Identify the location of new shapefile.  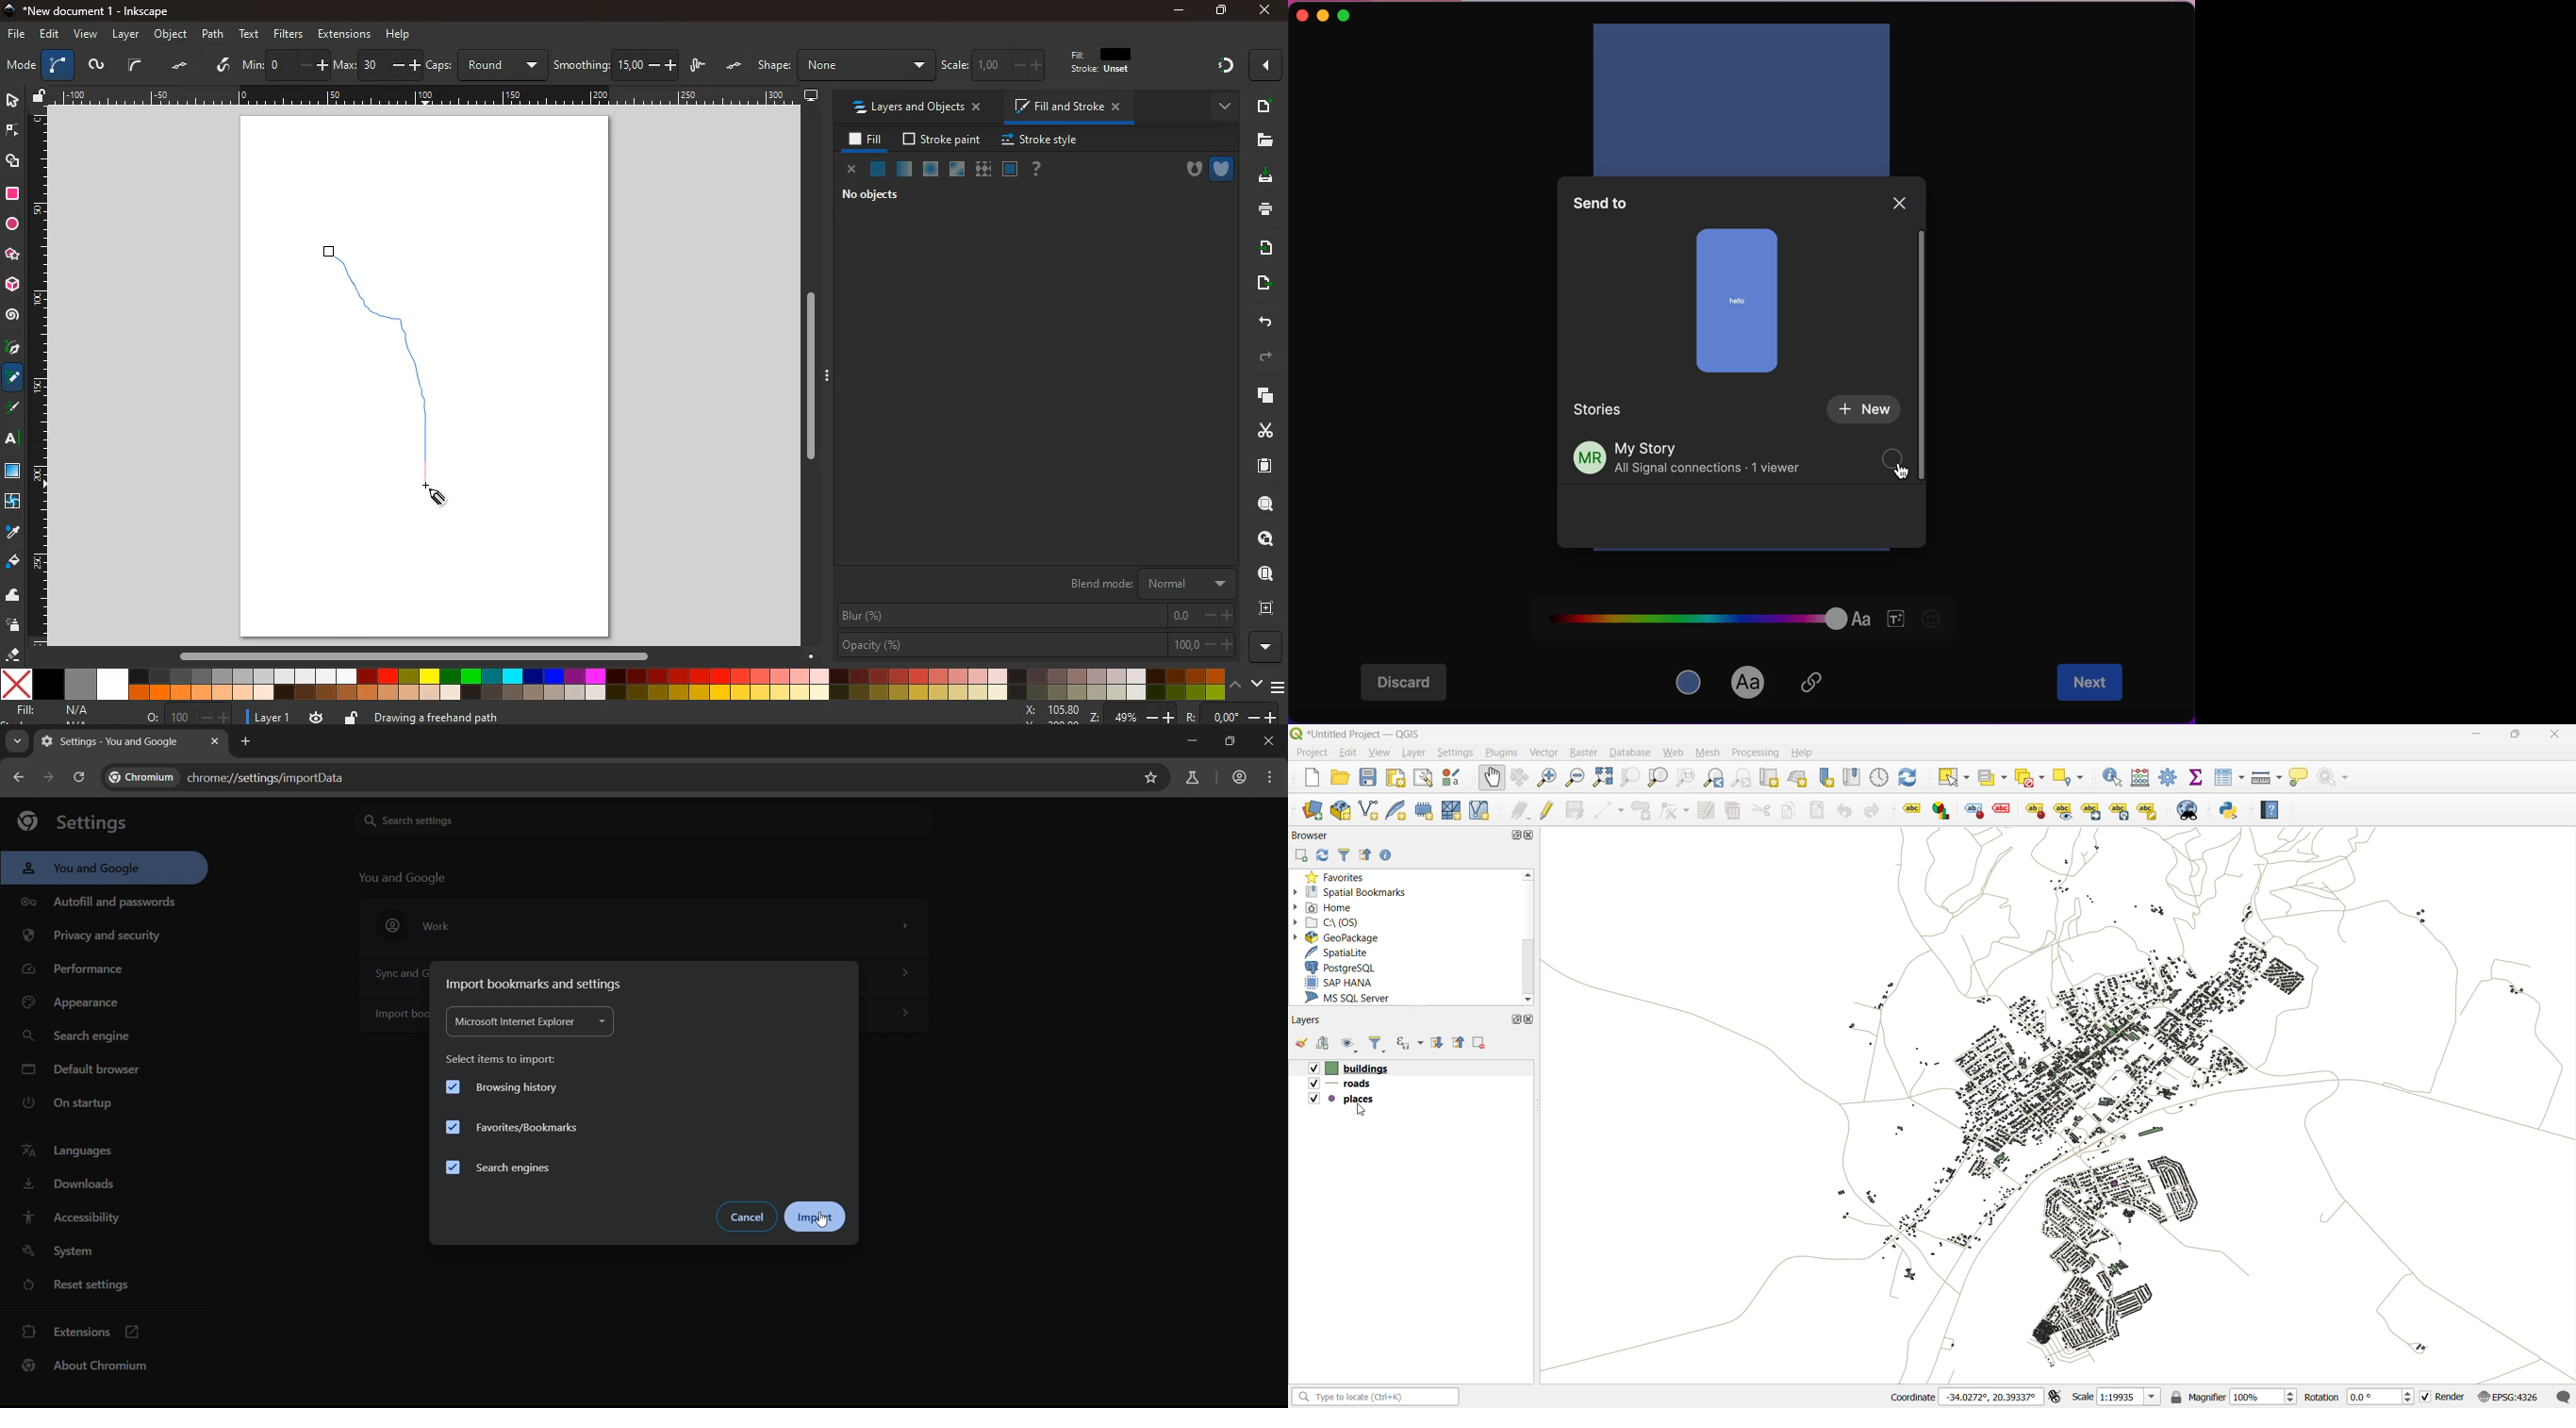
(1365, 810).